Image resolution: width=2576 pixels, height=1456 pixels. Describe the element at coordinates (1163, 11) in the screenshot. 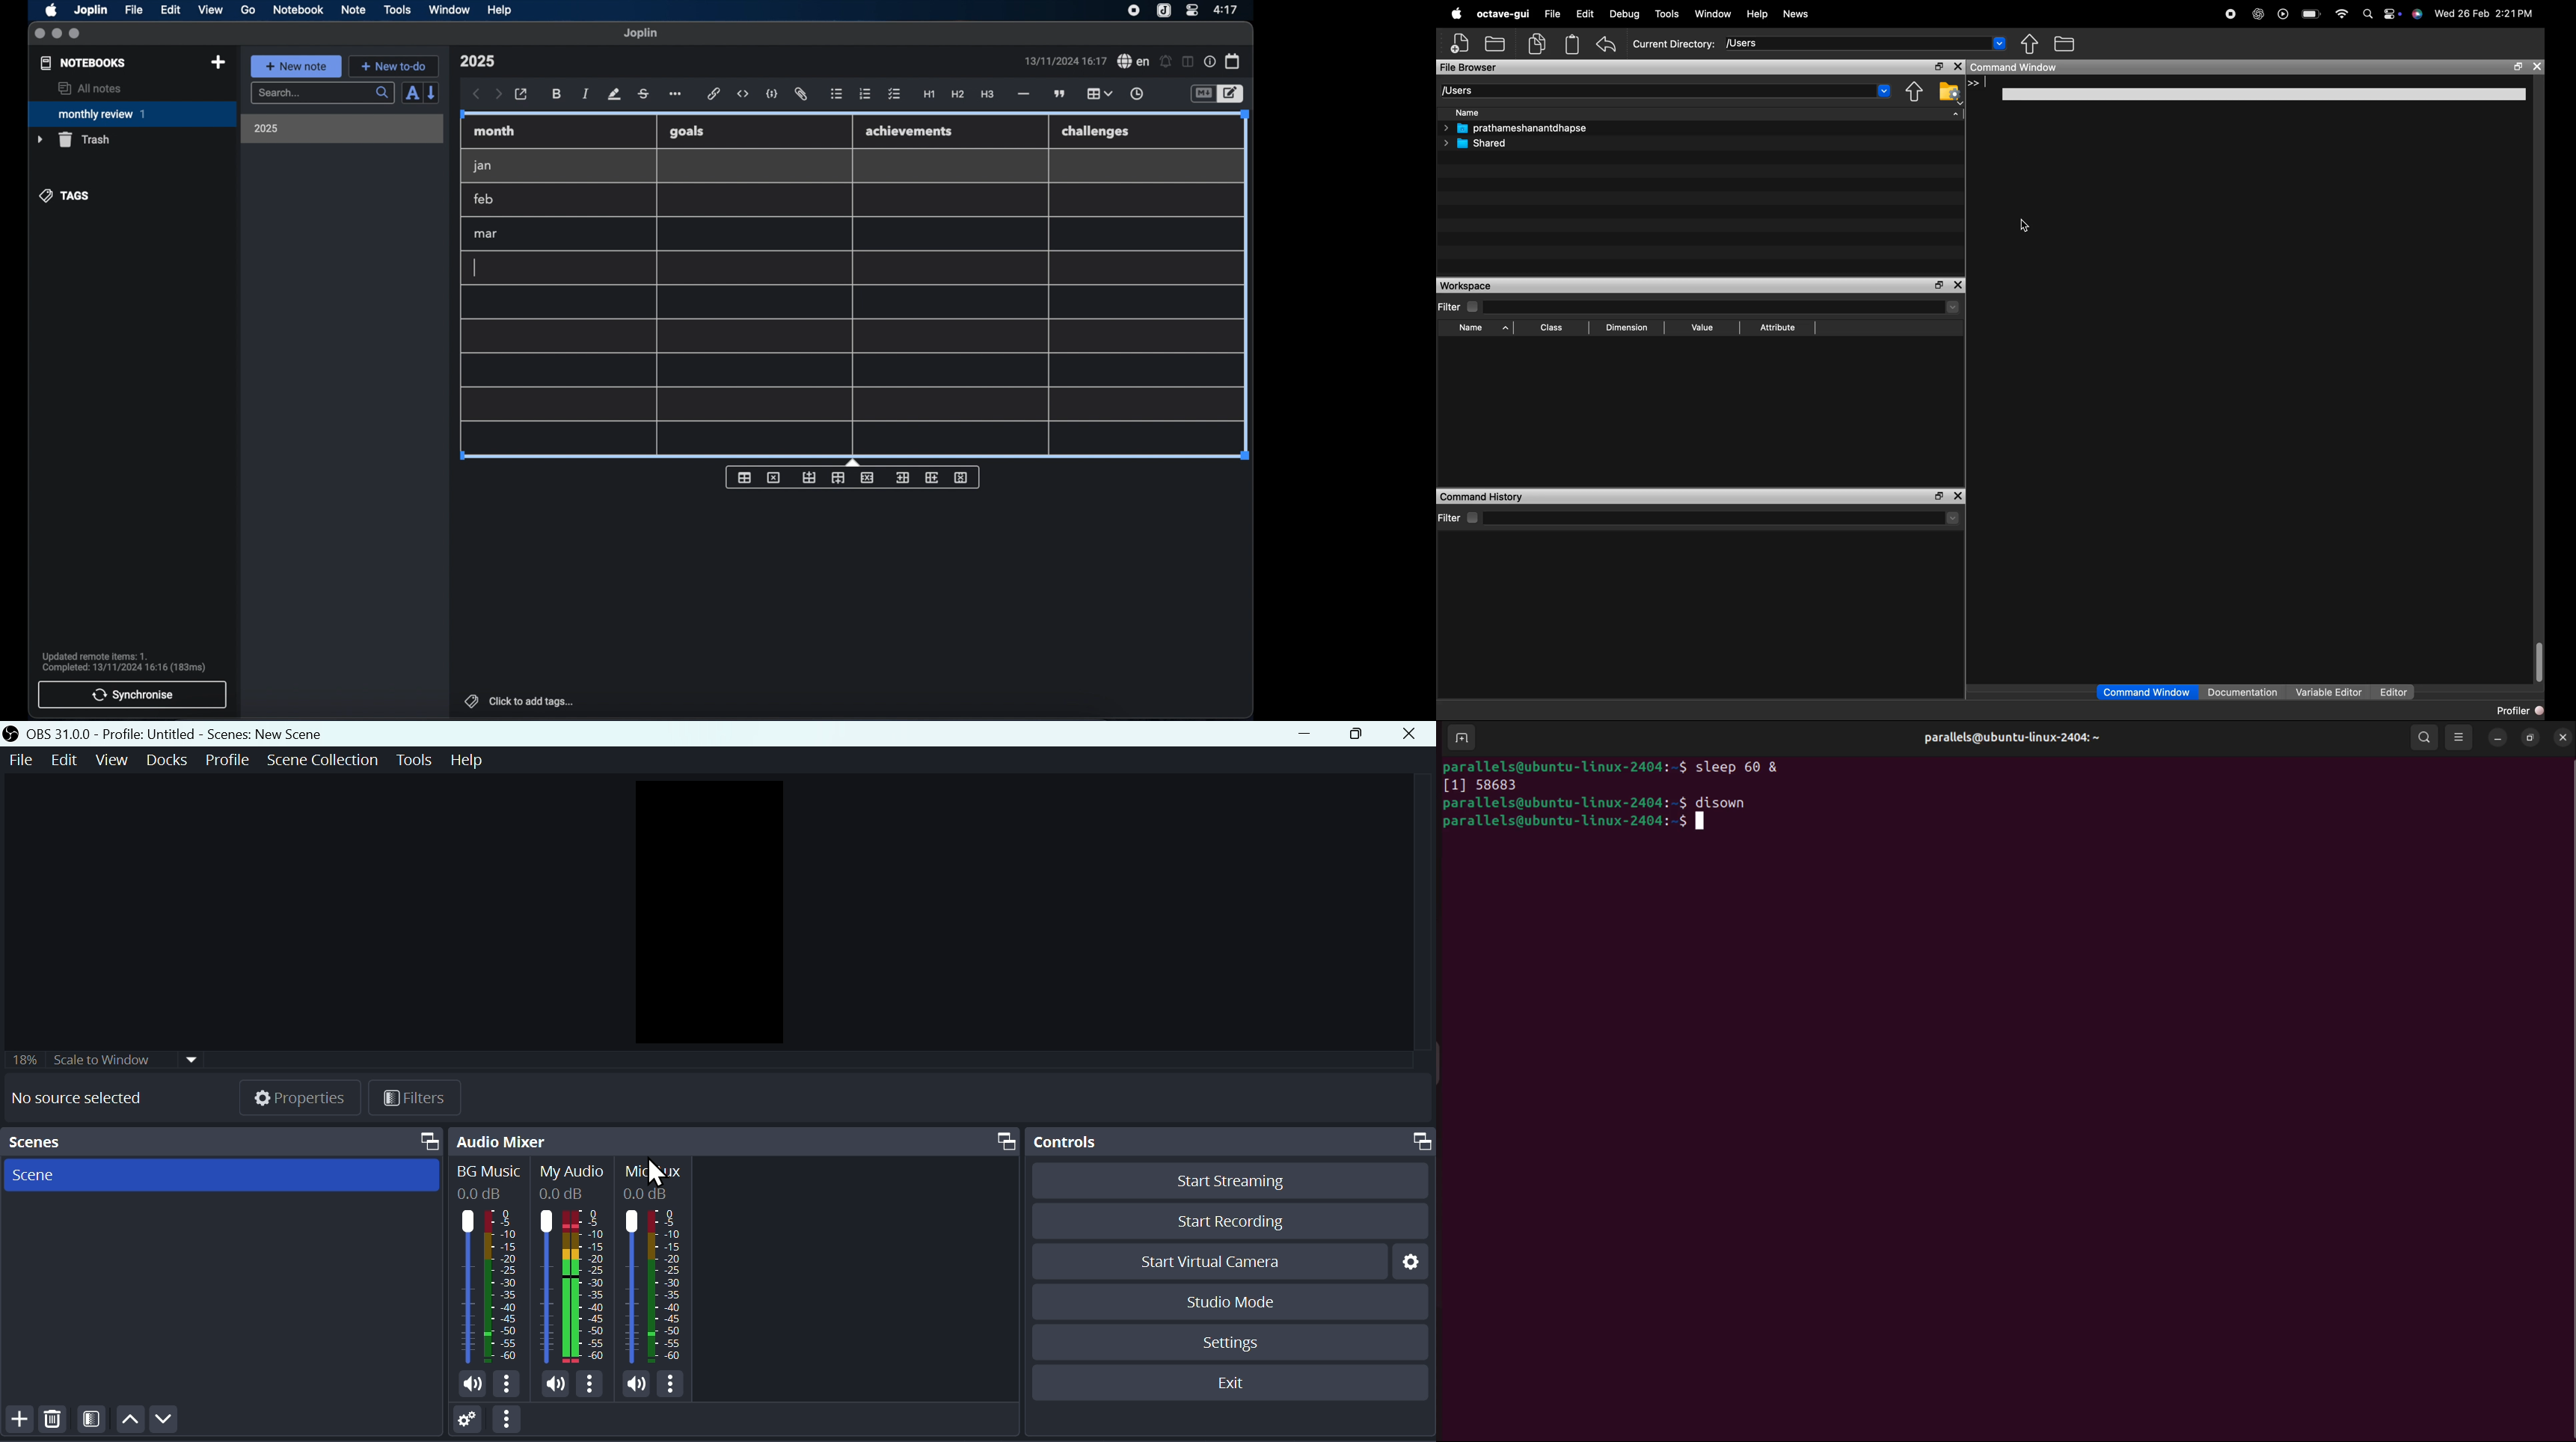

I see `joplin icon` at that location.